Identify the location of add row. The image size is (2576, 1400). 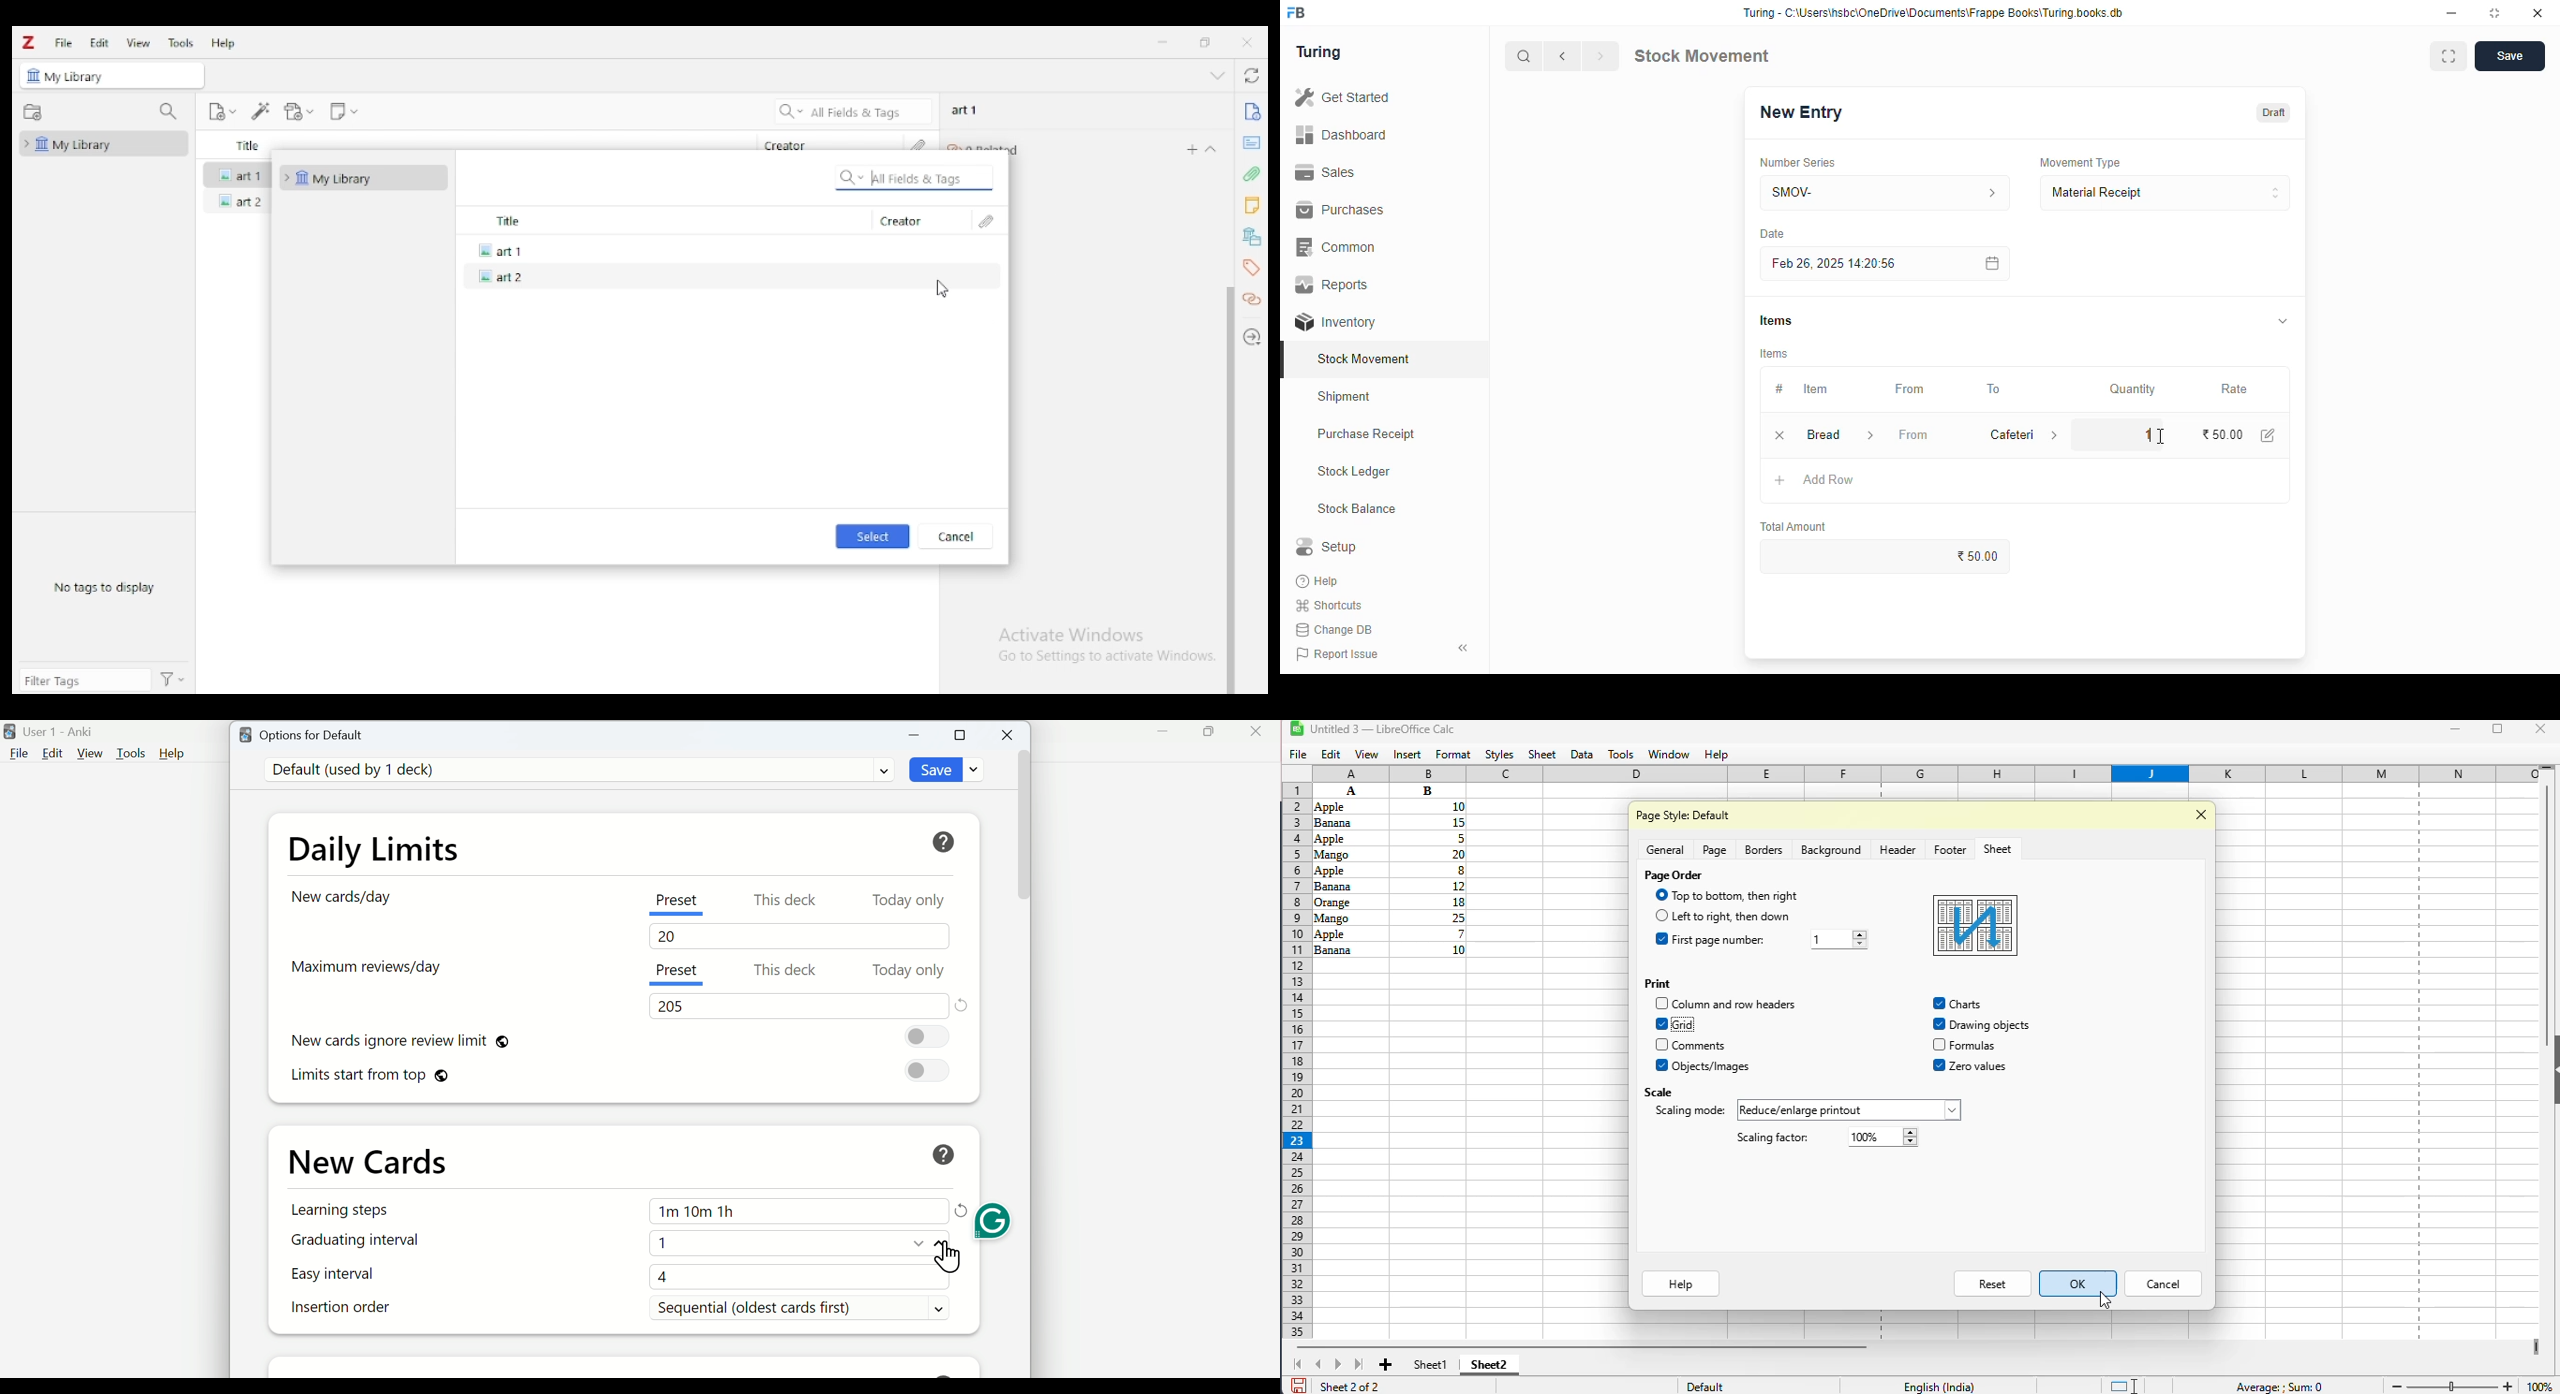
(1829, 480).